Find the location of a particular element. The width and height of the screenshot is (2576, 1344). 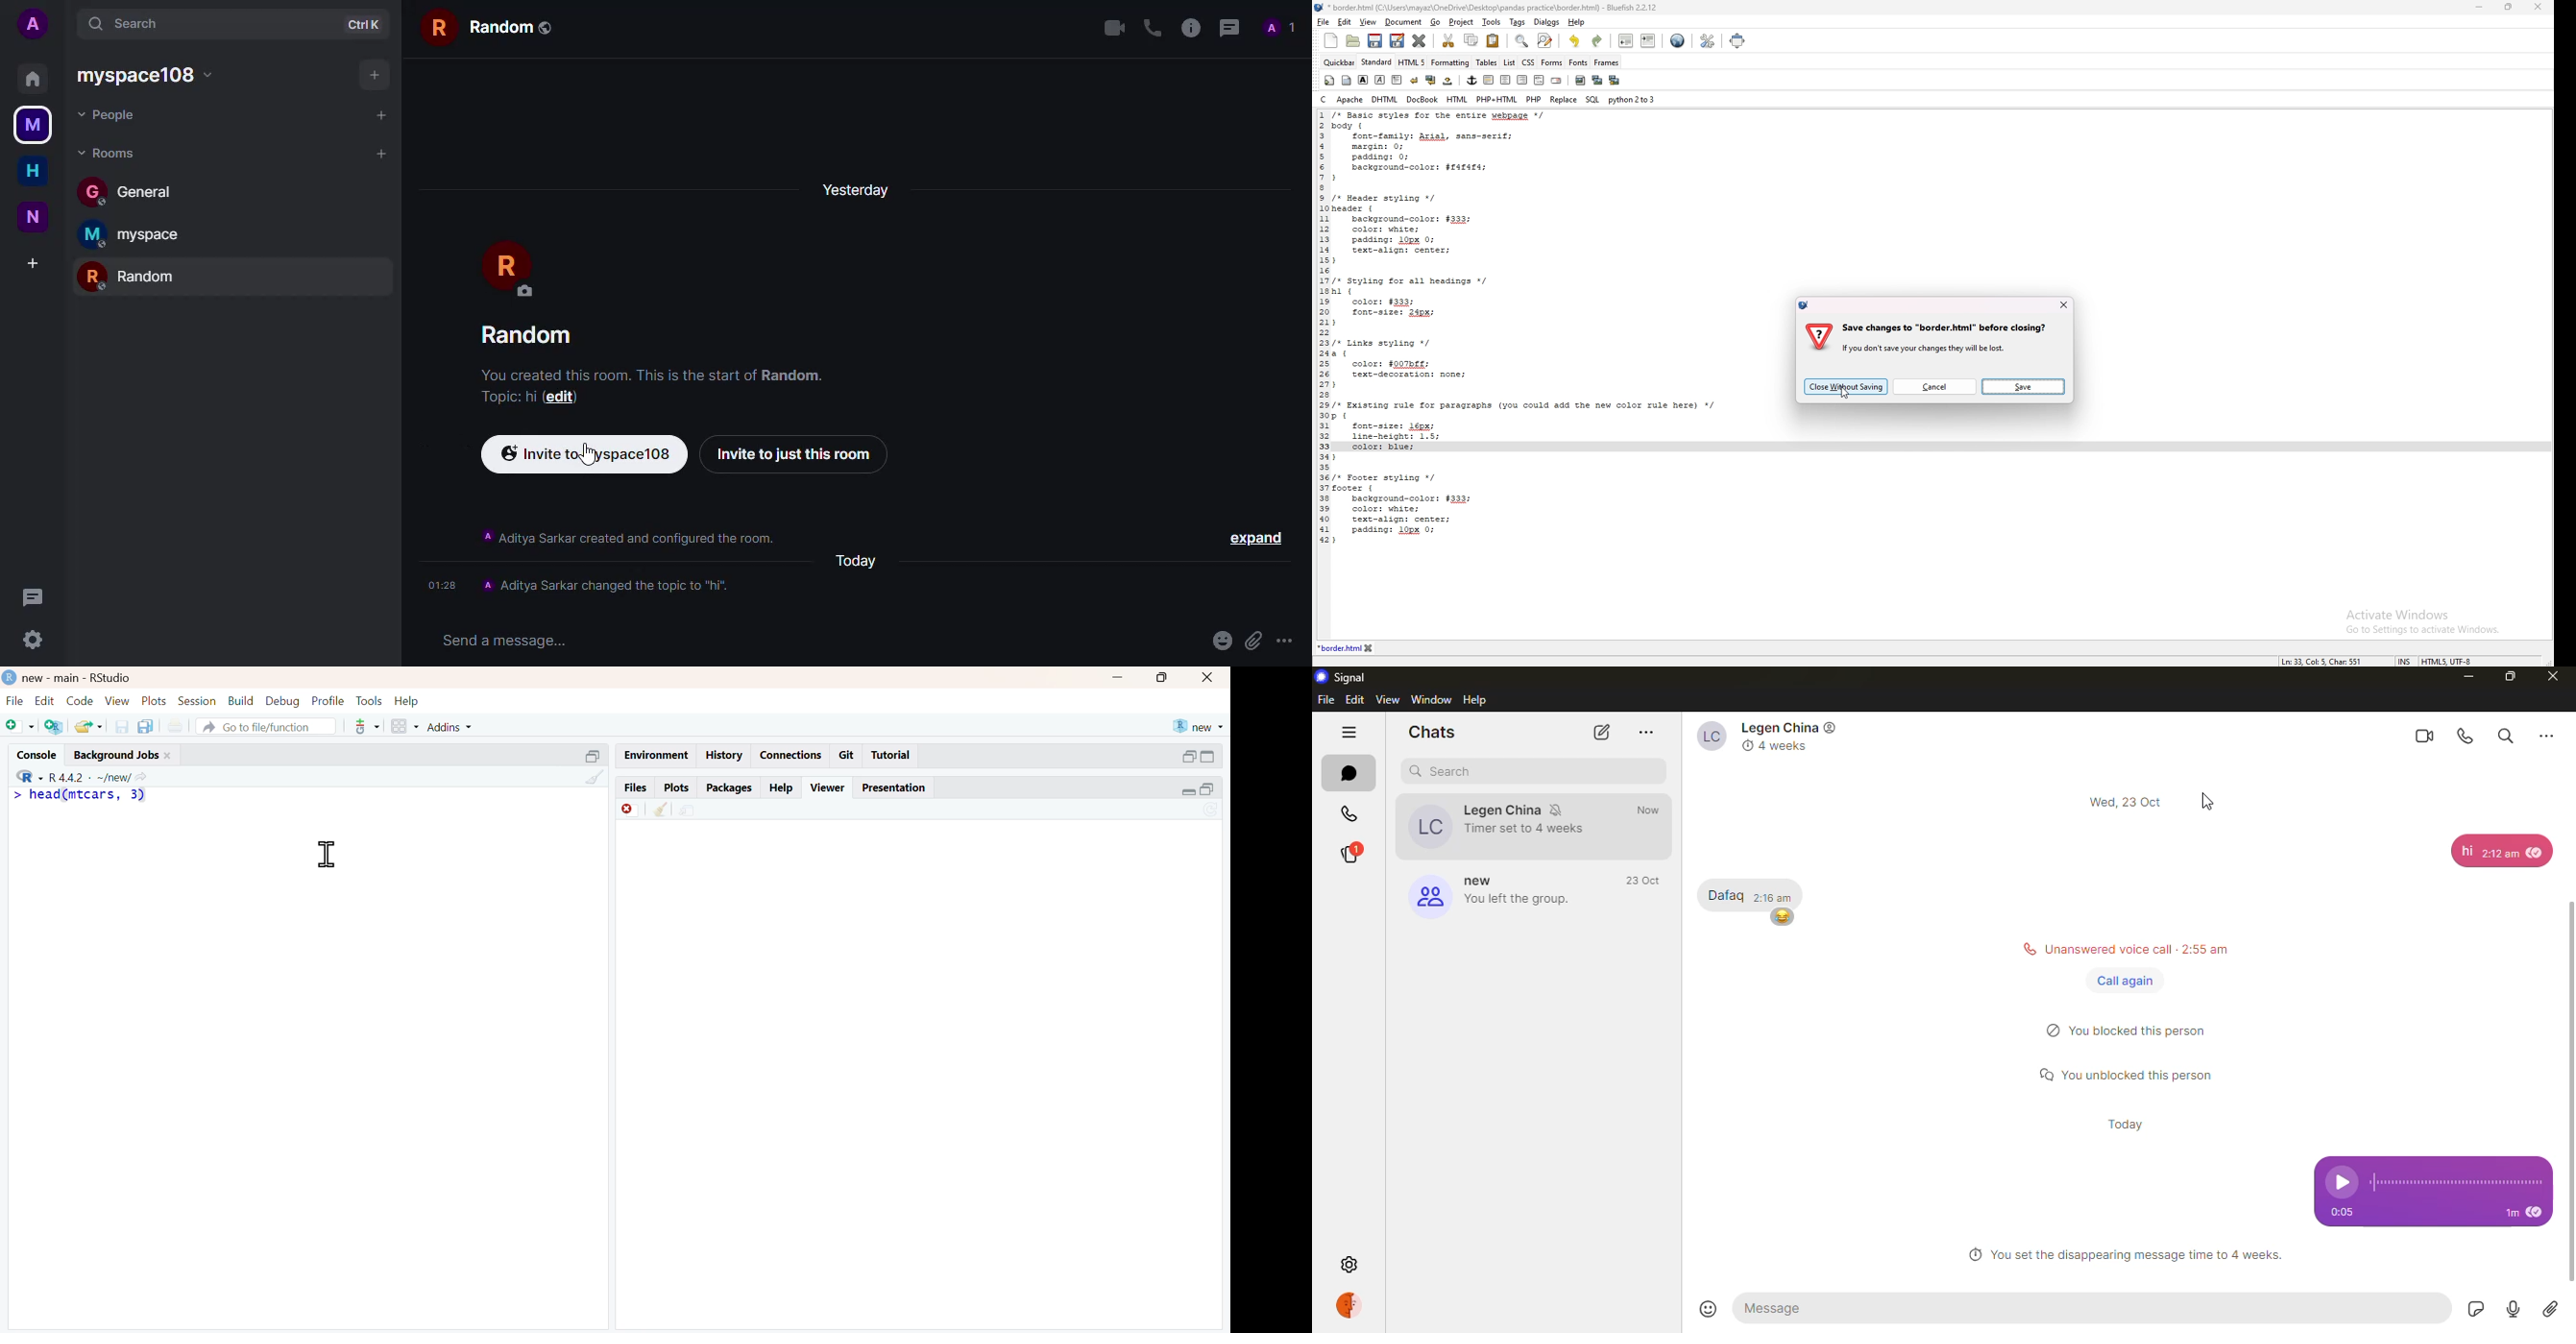

close is located at coordinates (1211, 679).